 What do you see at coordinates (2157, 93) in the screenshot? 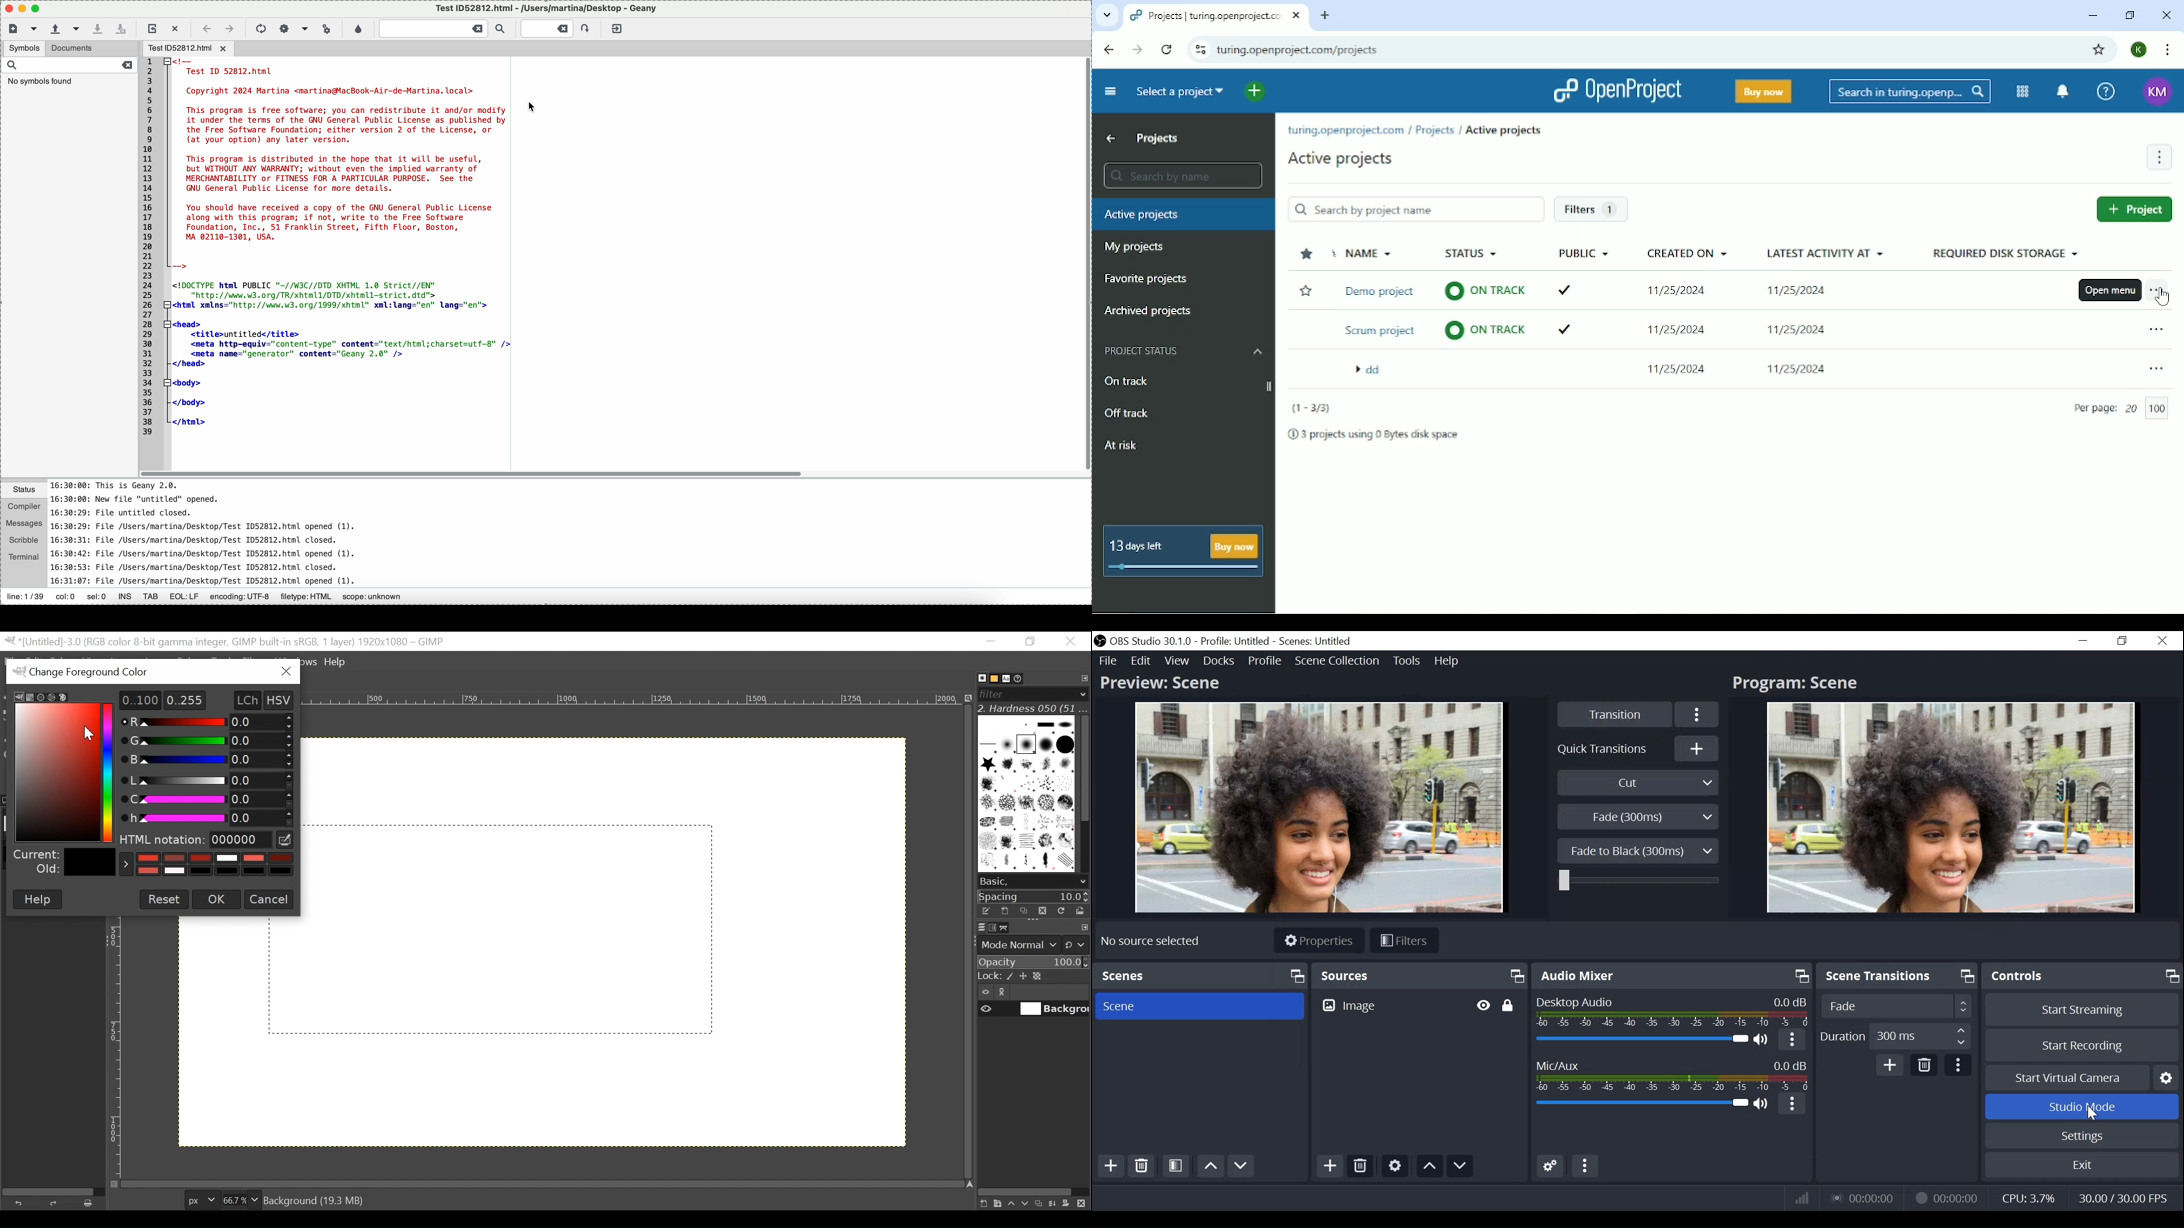
I see `Account` at bounding box center [2157, 93].